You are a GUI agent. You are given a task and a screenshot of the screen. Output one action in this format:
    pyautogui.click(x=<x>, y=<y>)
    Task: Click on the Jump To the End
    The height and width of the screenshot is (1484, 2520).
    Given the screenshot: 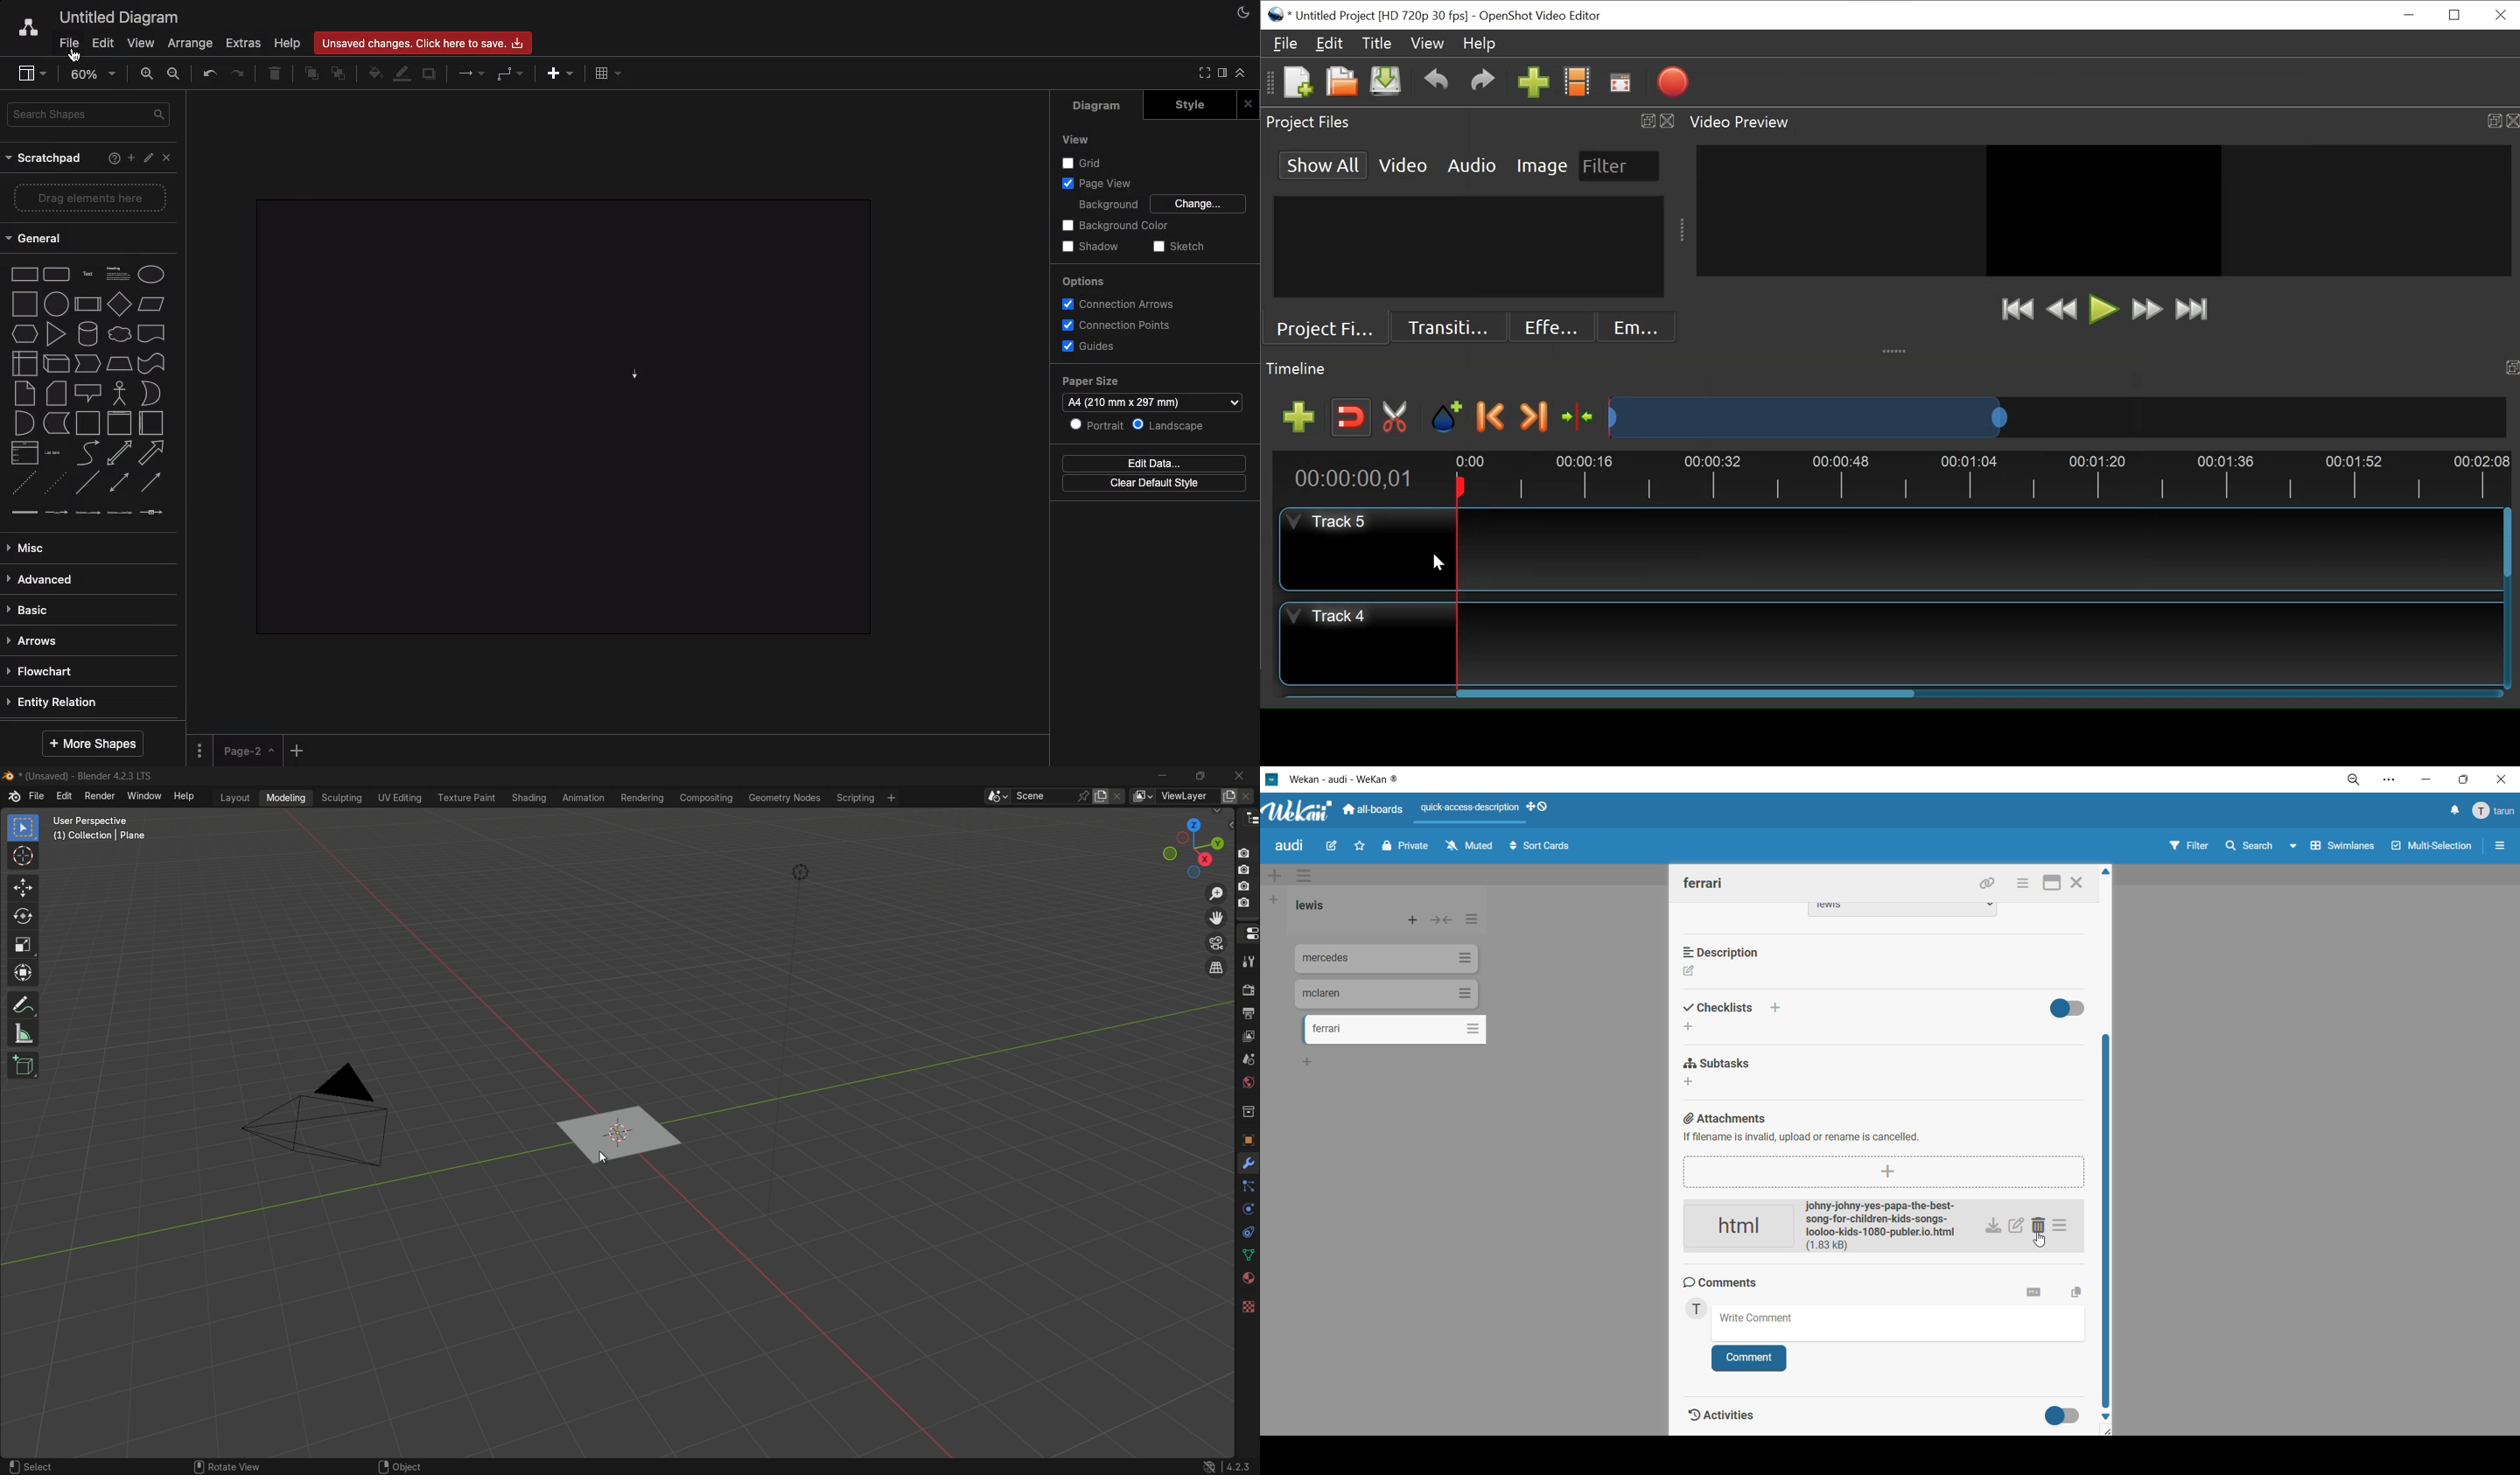 What is the action you would take?
    pyautogui.click(x=2192, y=309)
    